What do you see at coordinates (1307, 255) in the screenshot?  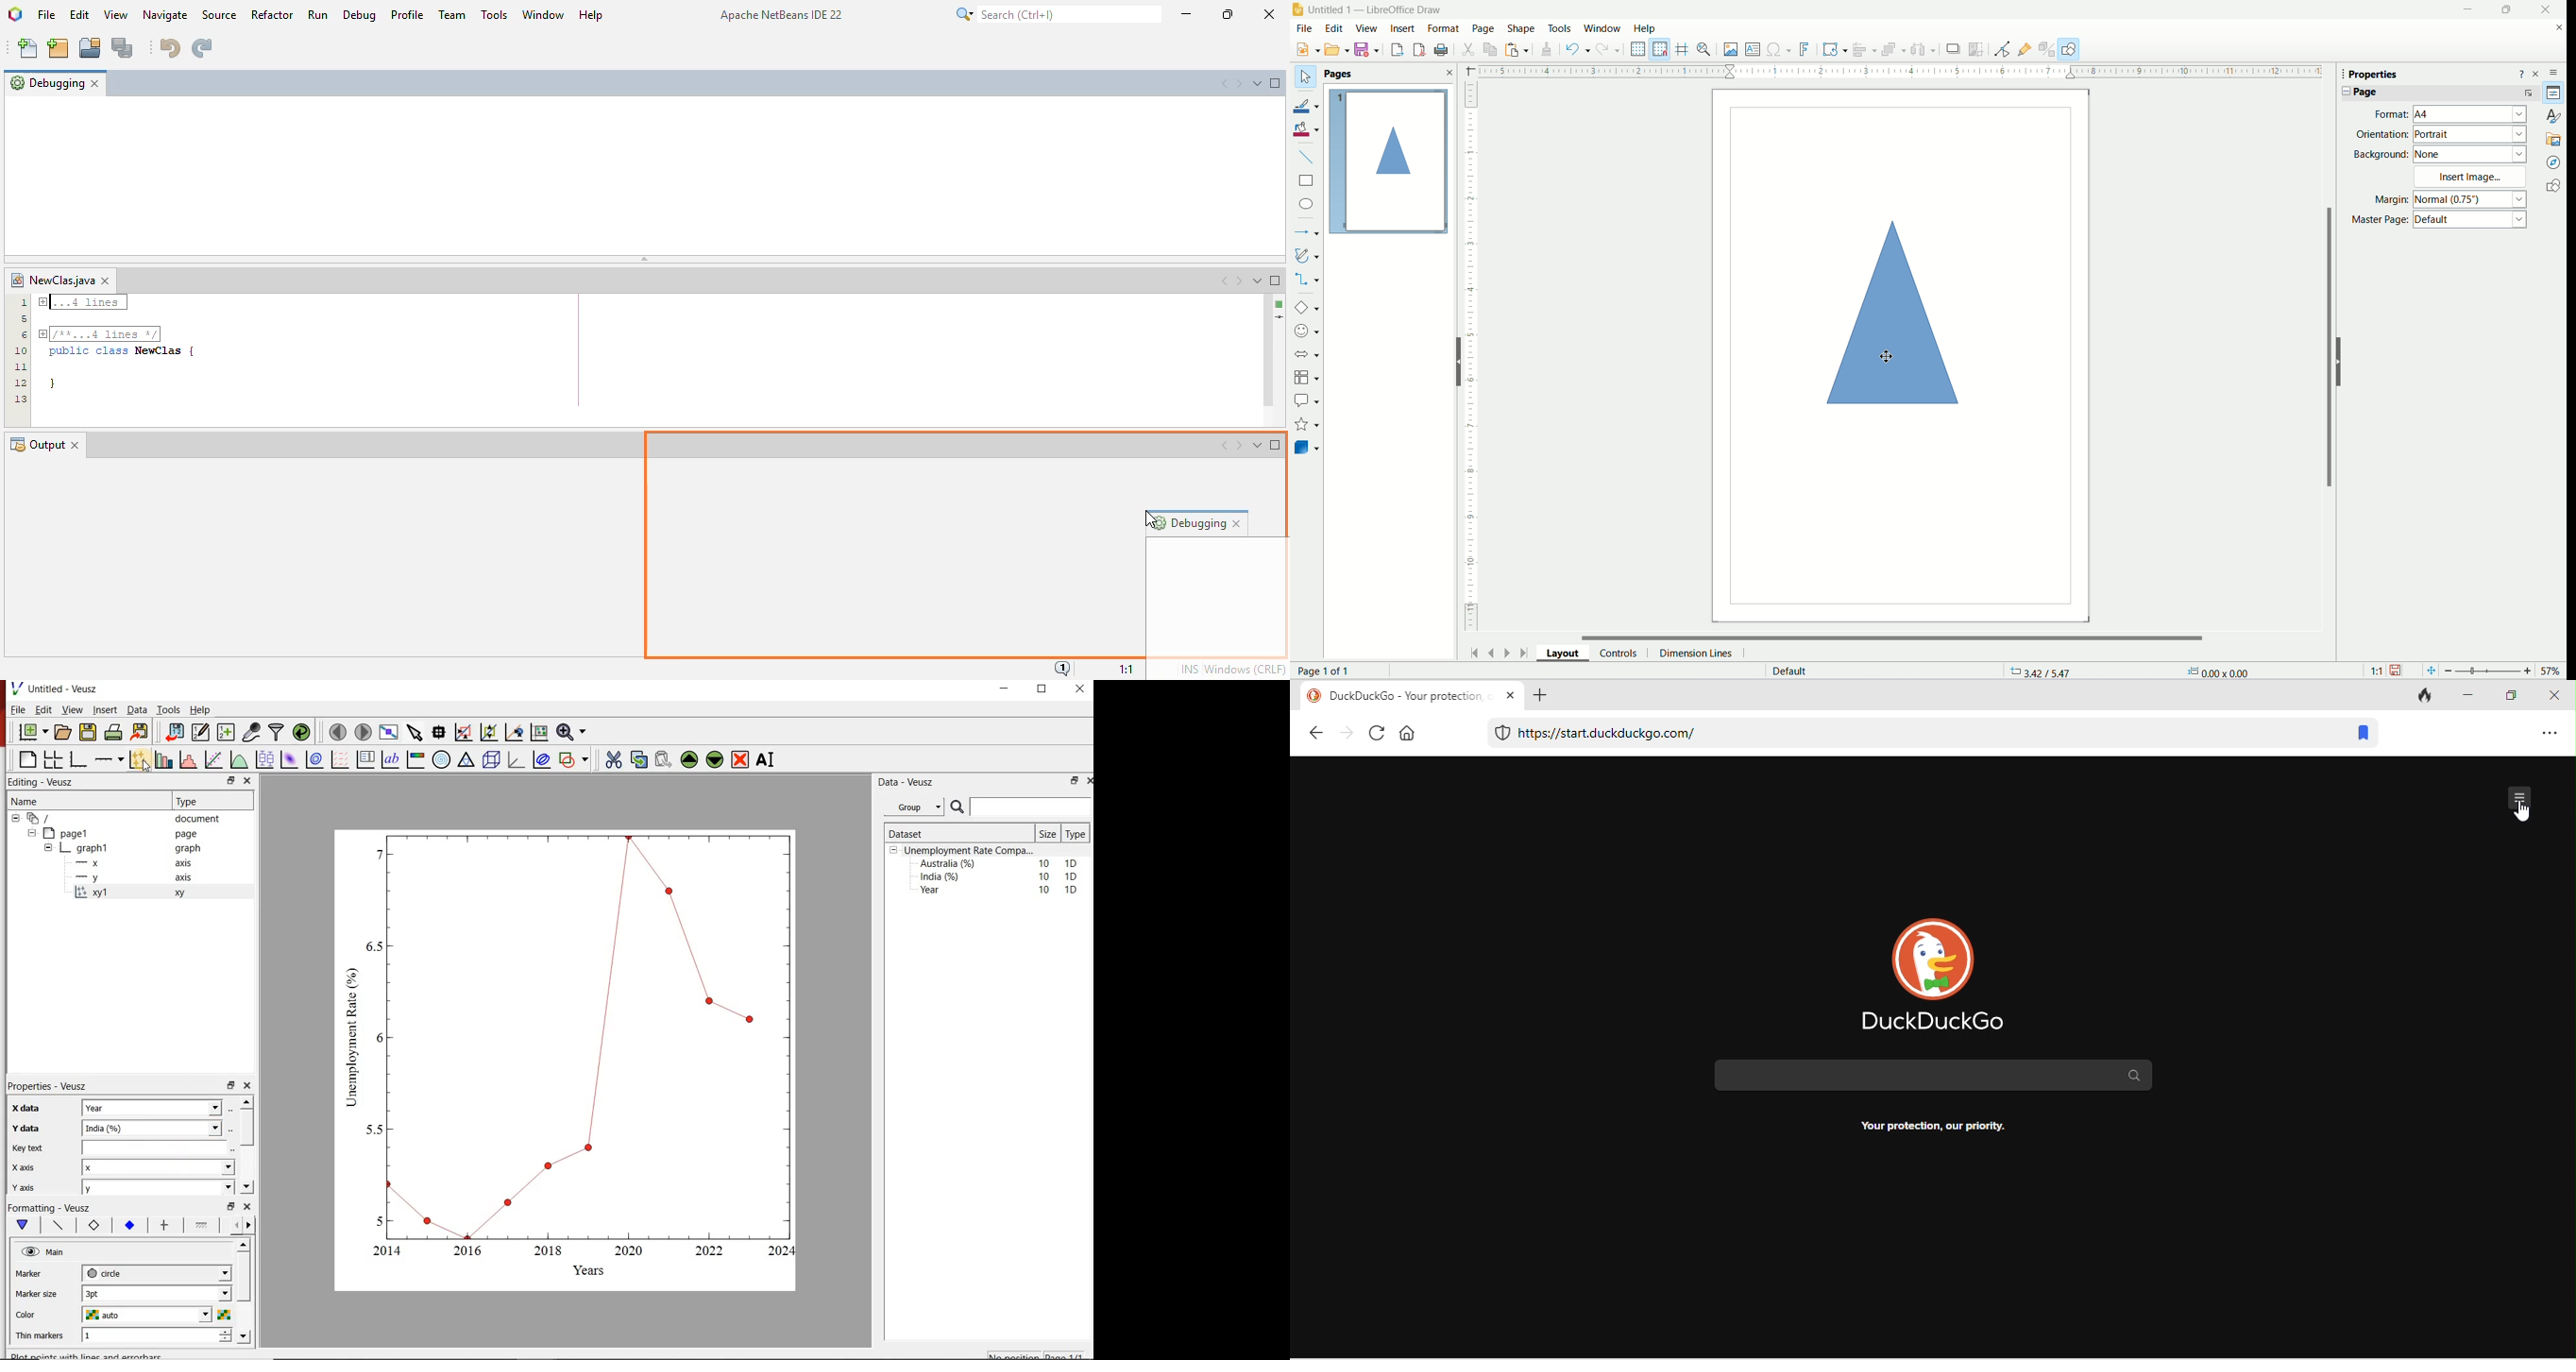 I see `Curves and Polygons` at bounding box center [1307, 255].